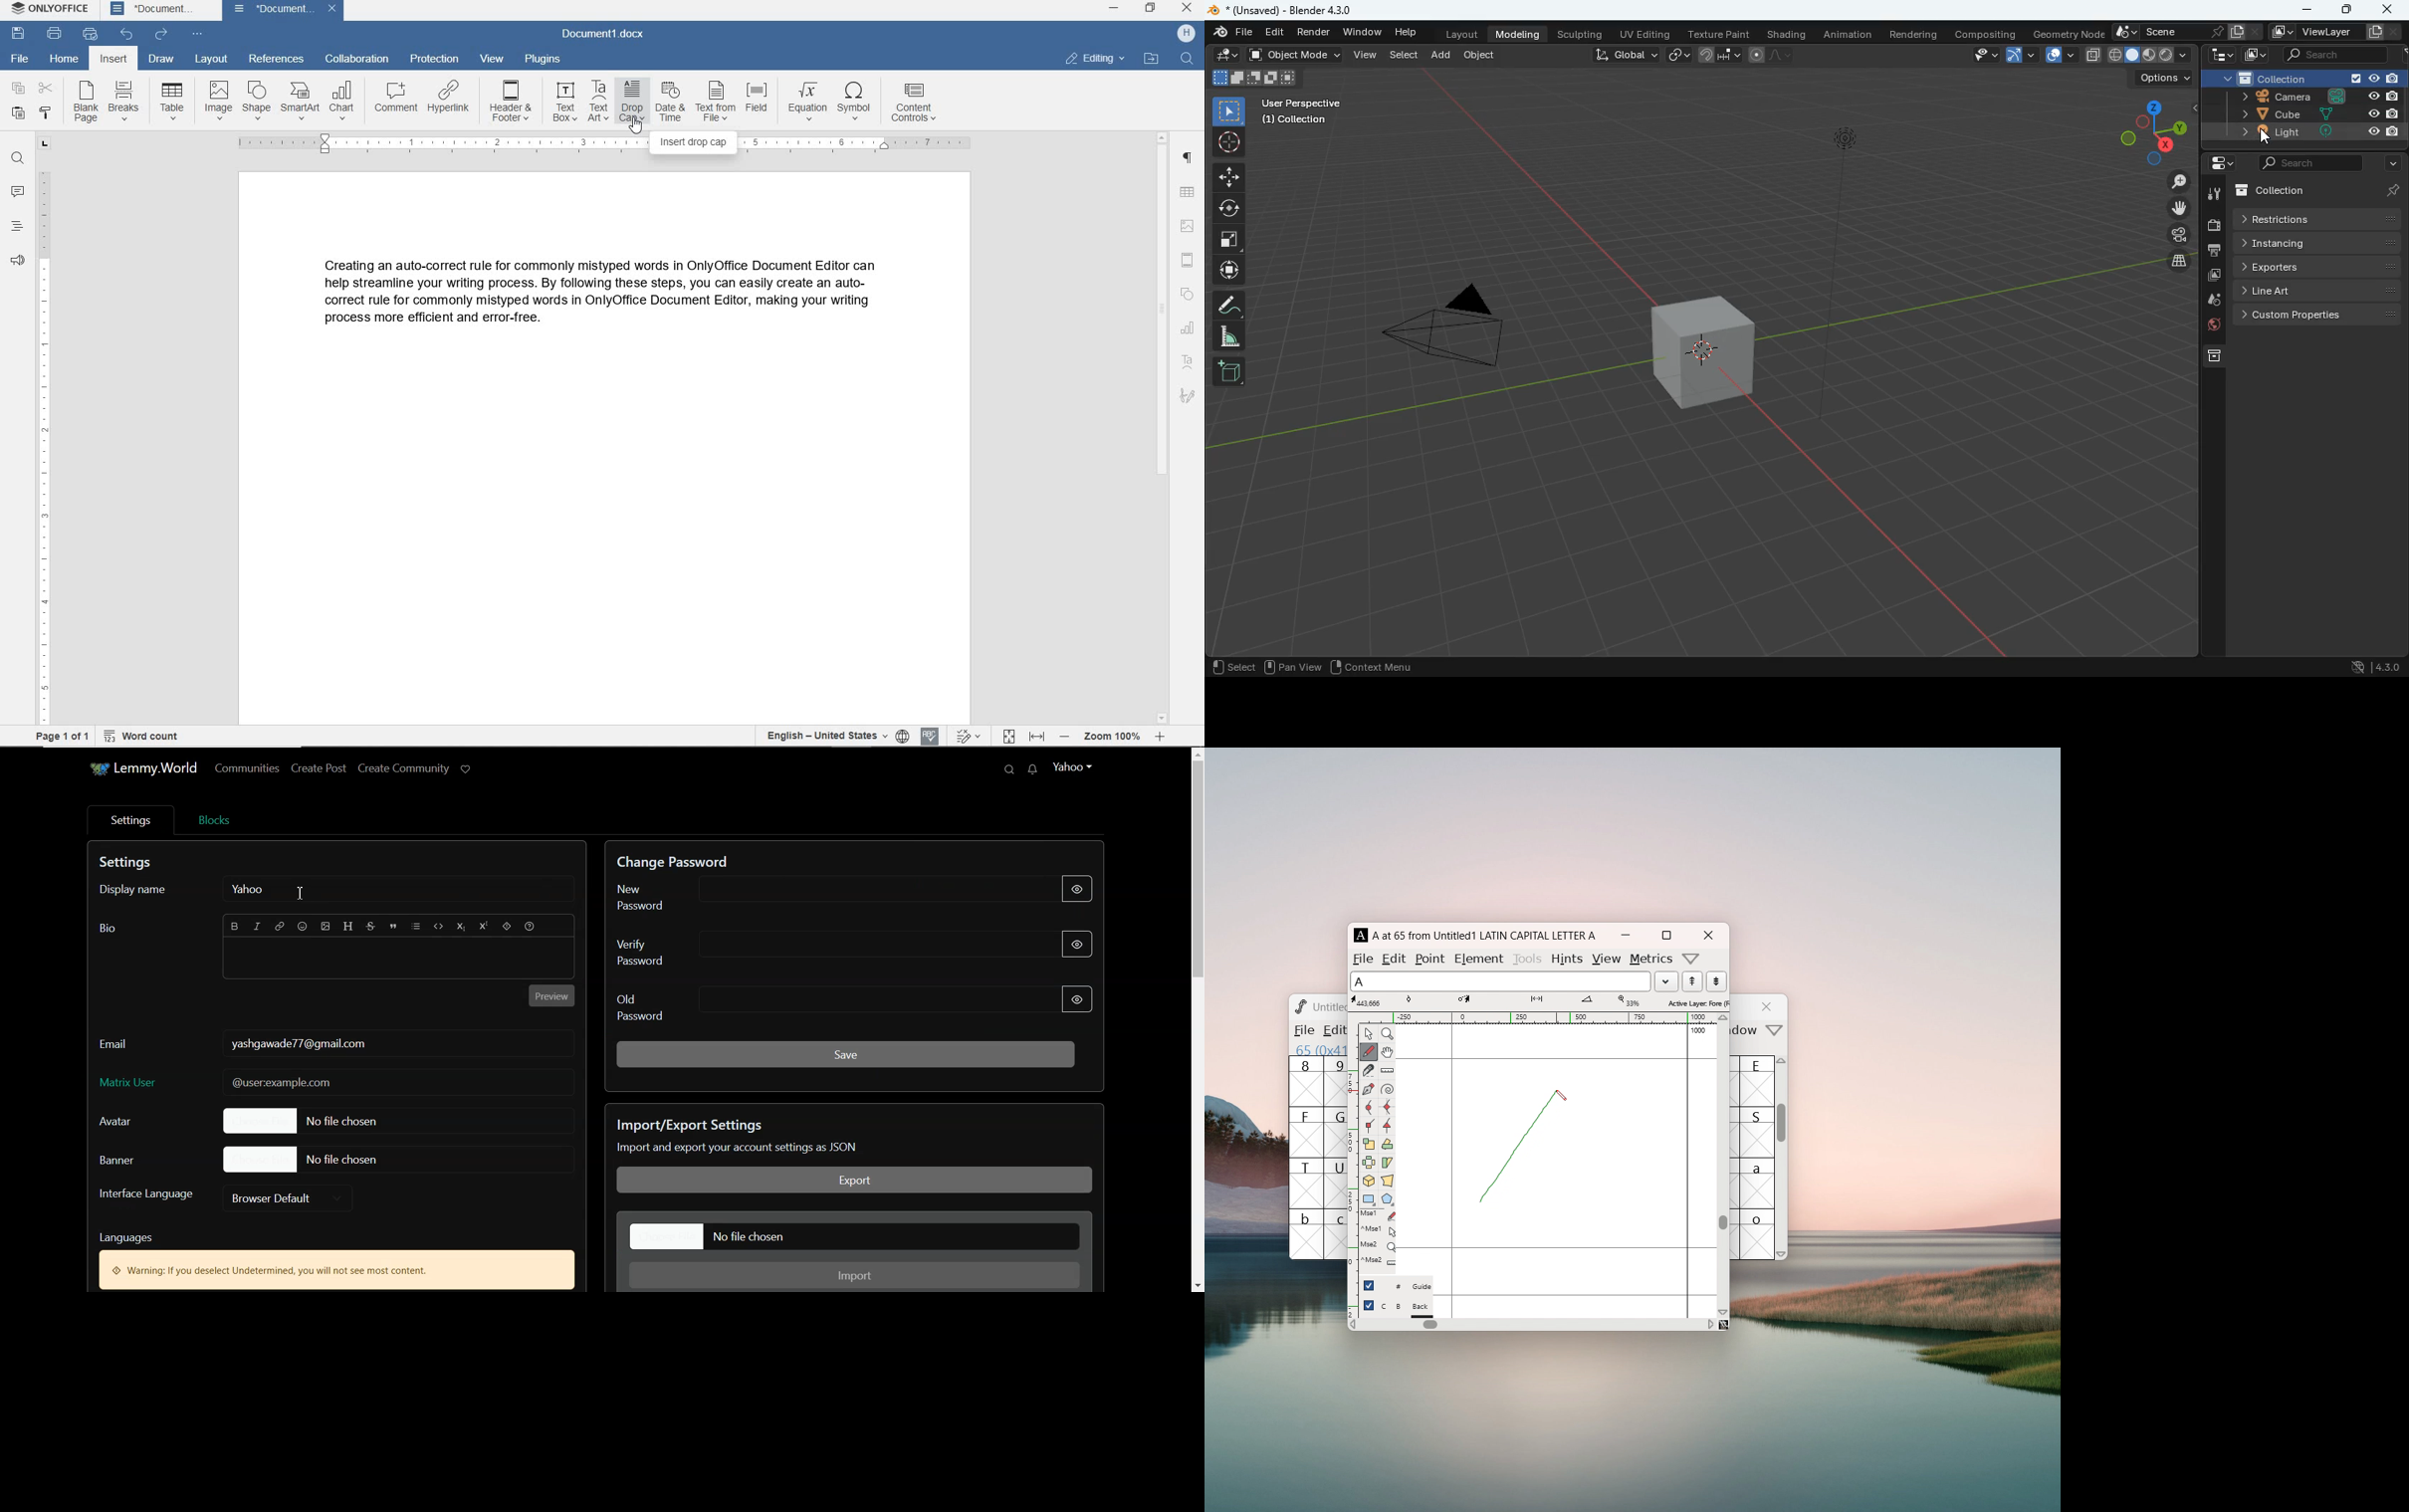 The height and width of the screenshot is (1512, 2436). Describe the element at coordinates (2216, 252) in the screenshot. I see `print` at that location.